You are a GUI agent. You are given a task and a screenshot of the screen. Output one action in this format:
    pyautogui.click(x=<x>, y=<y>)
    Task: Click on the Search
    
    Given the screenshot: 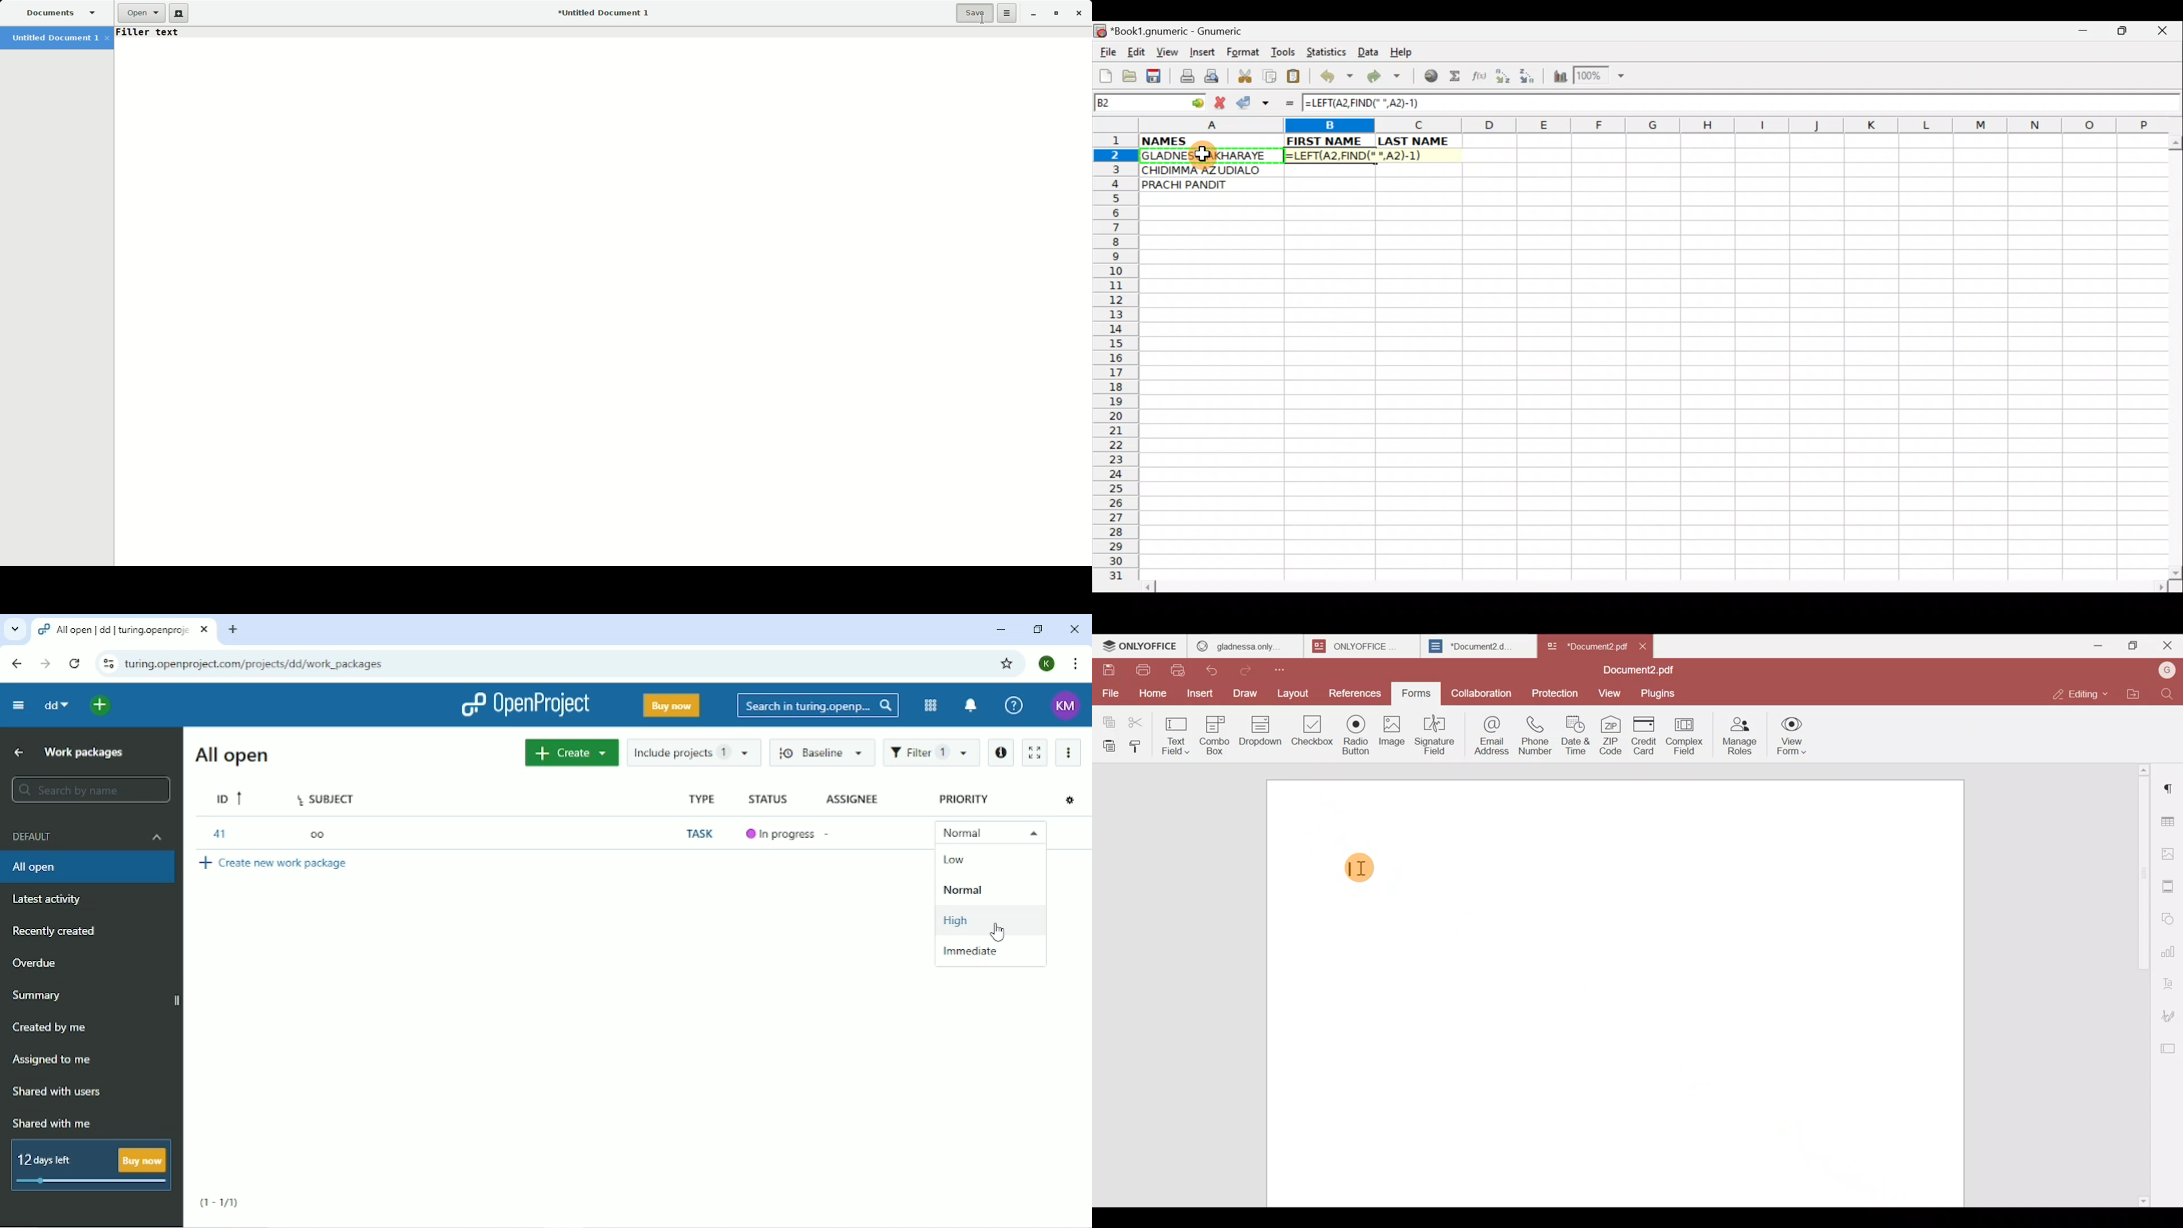 What is the action you would take?
    pyautogui.click(x=815, y=704)
    